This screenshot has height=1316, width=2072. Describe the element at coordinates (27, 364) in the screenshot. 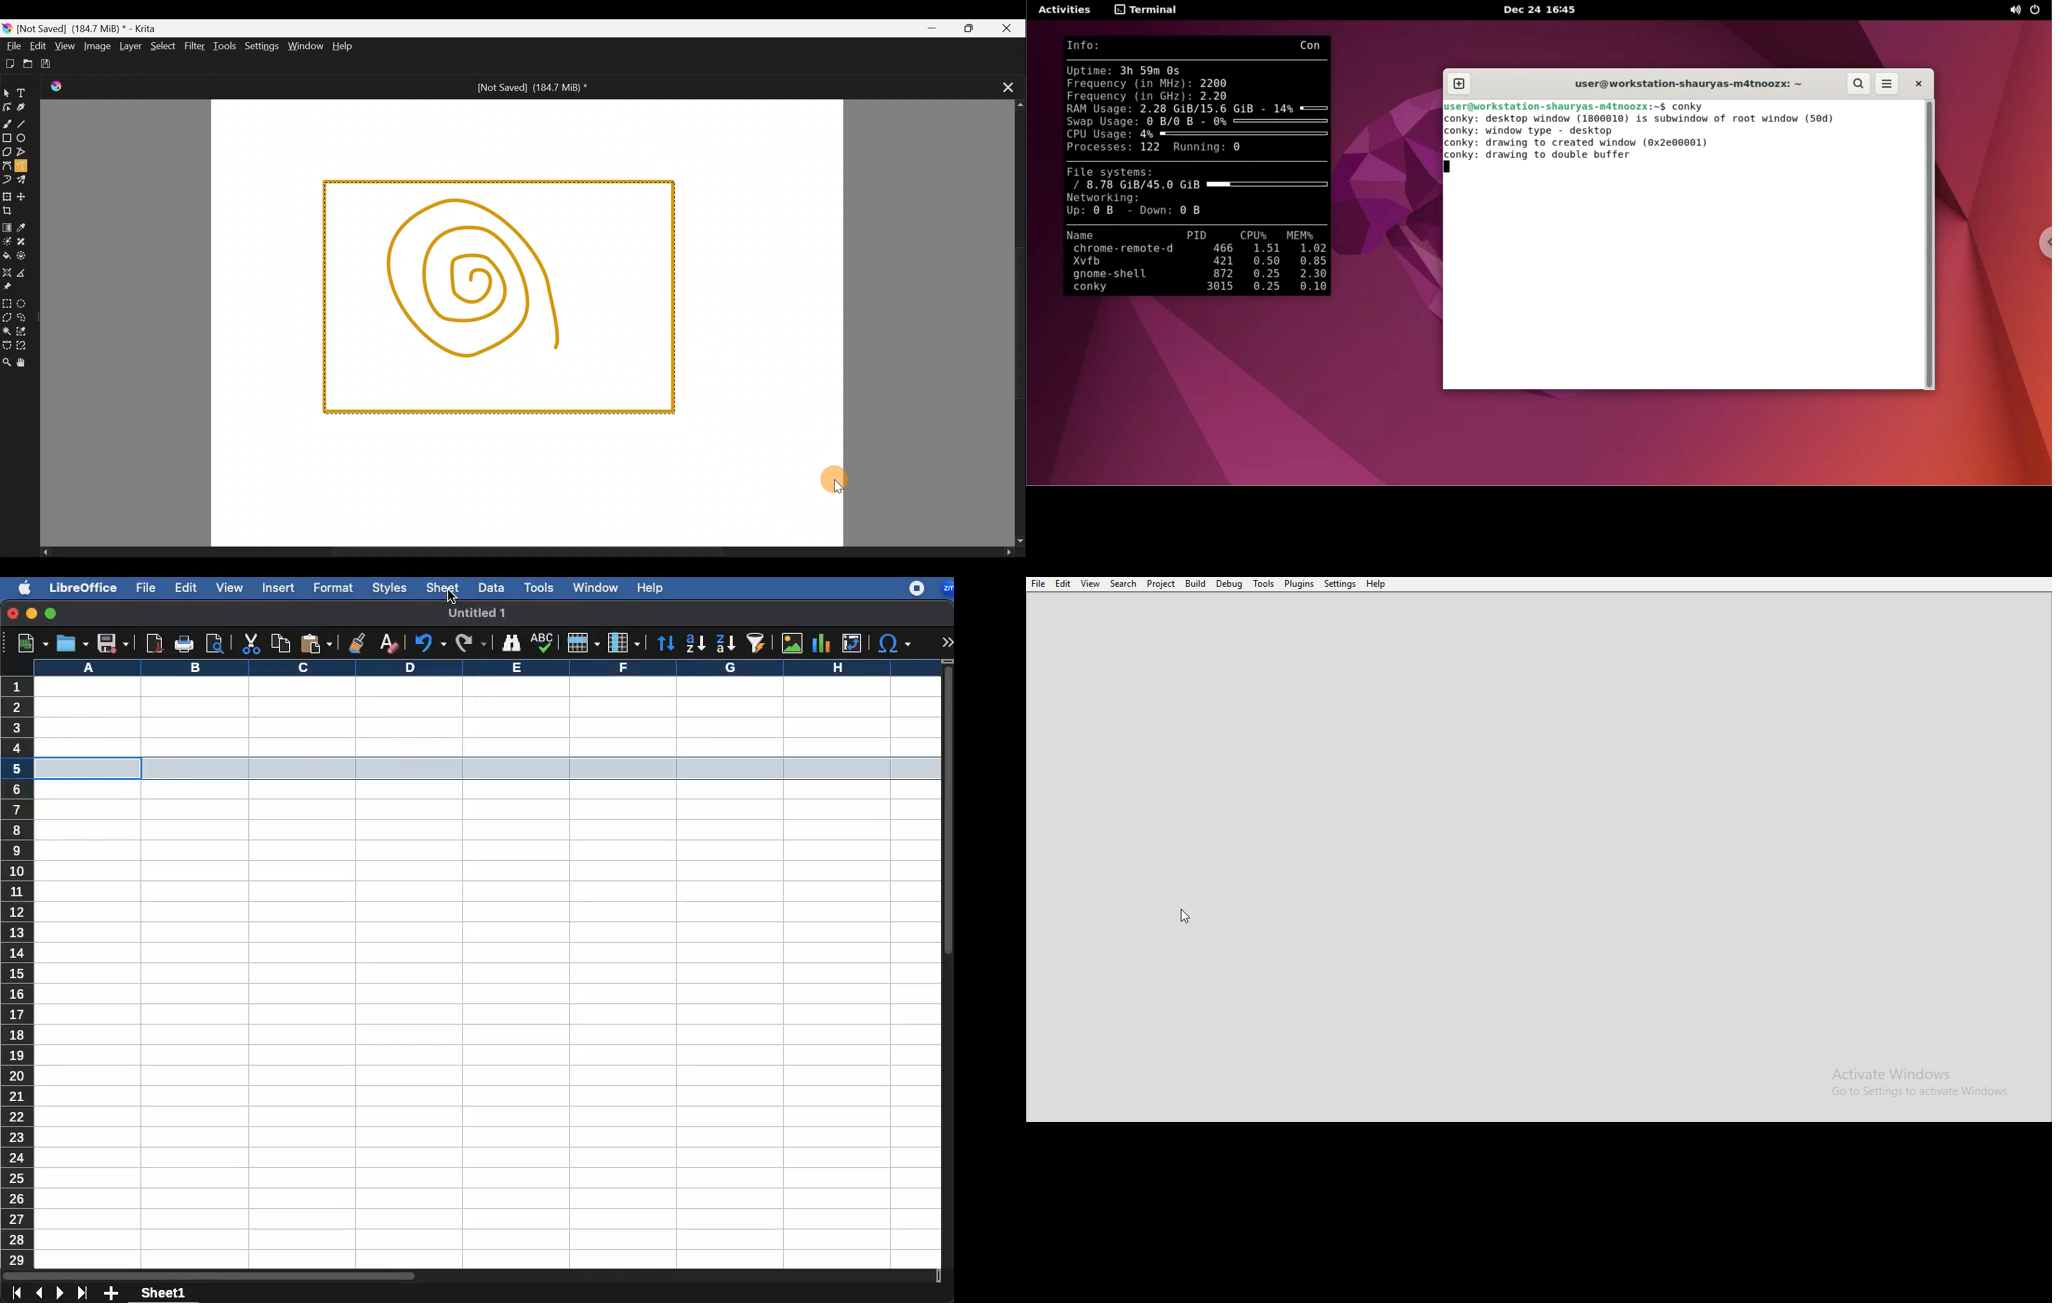

I see `Pan tool` at that location.